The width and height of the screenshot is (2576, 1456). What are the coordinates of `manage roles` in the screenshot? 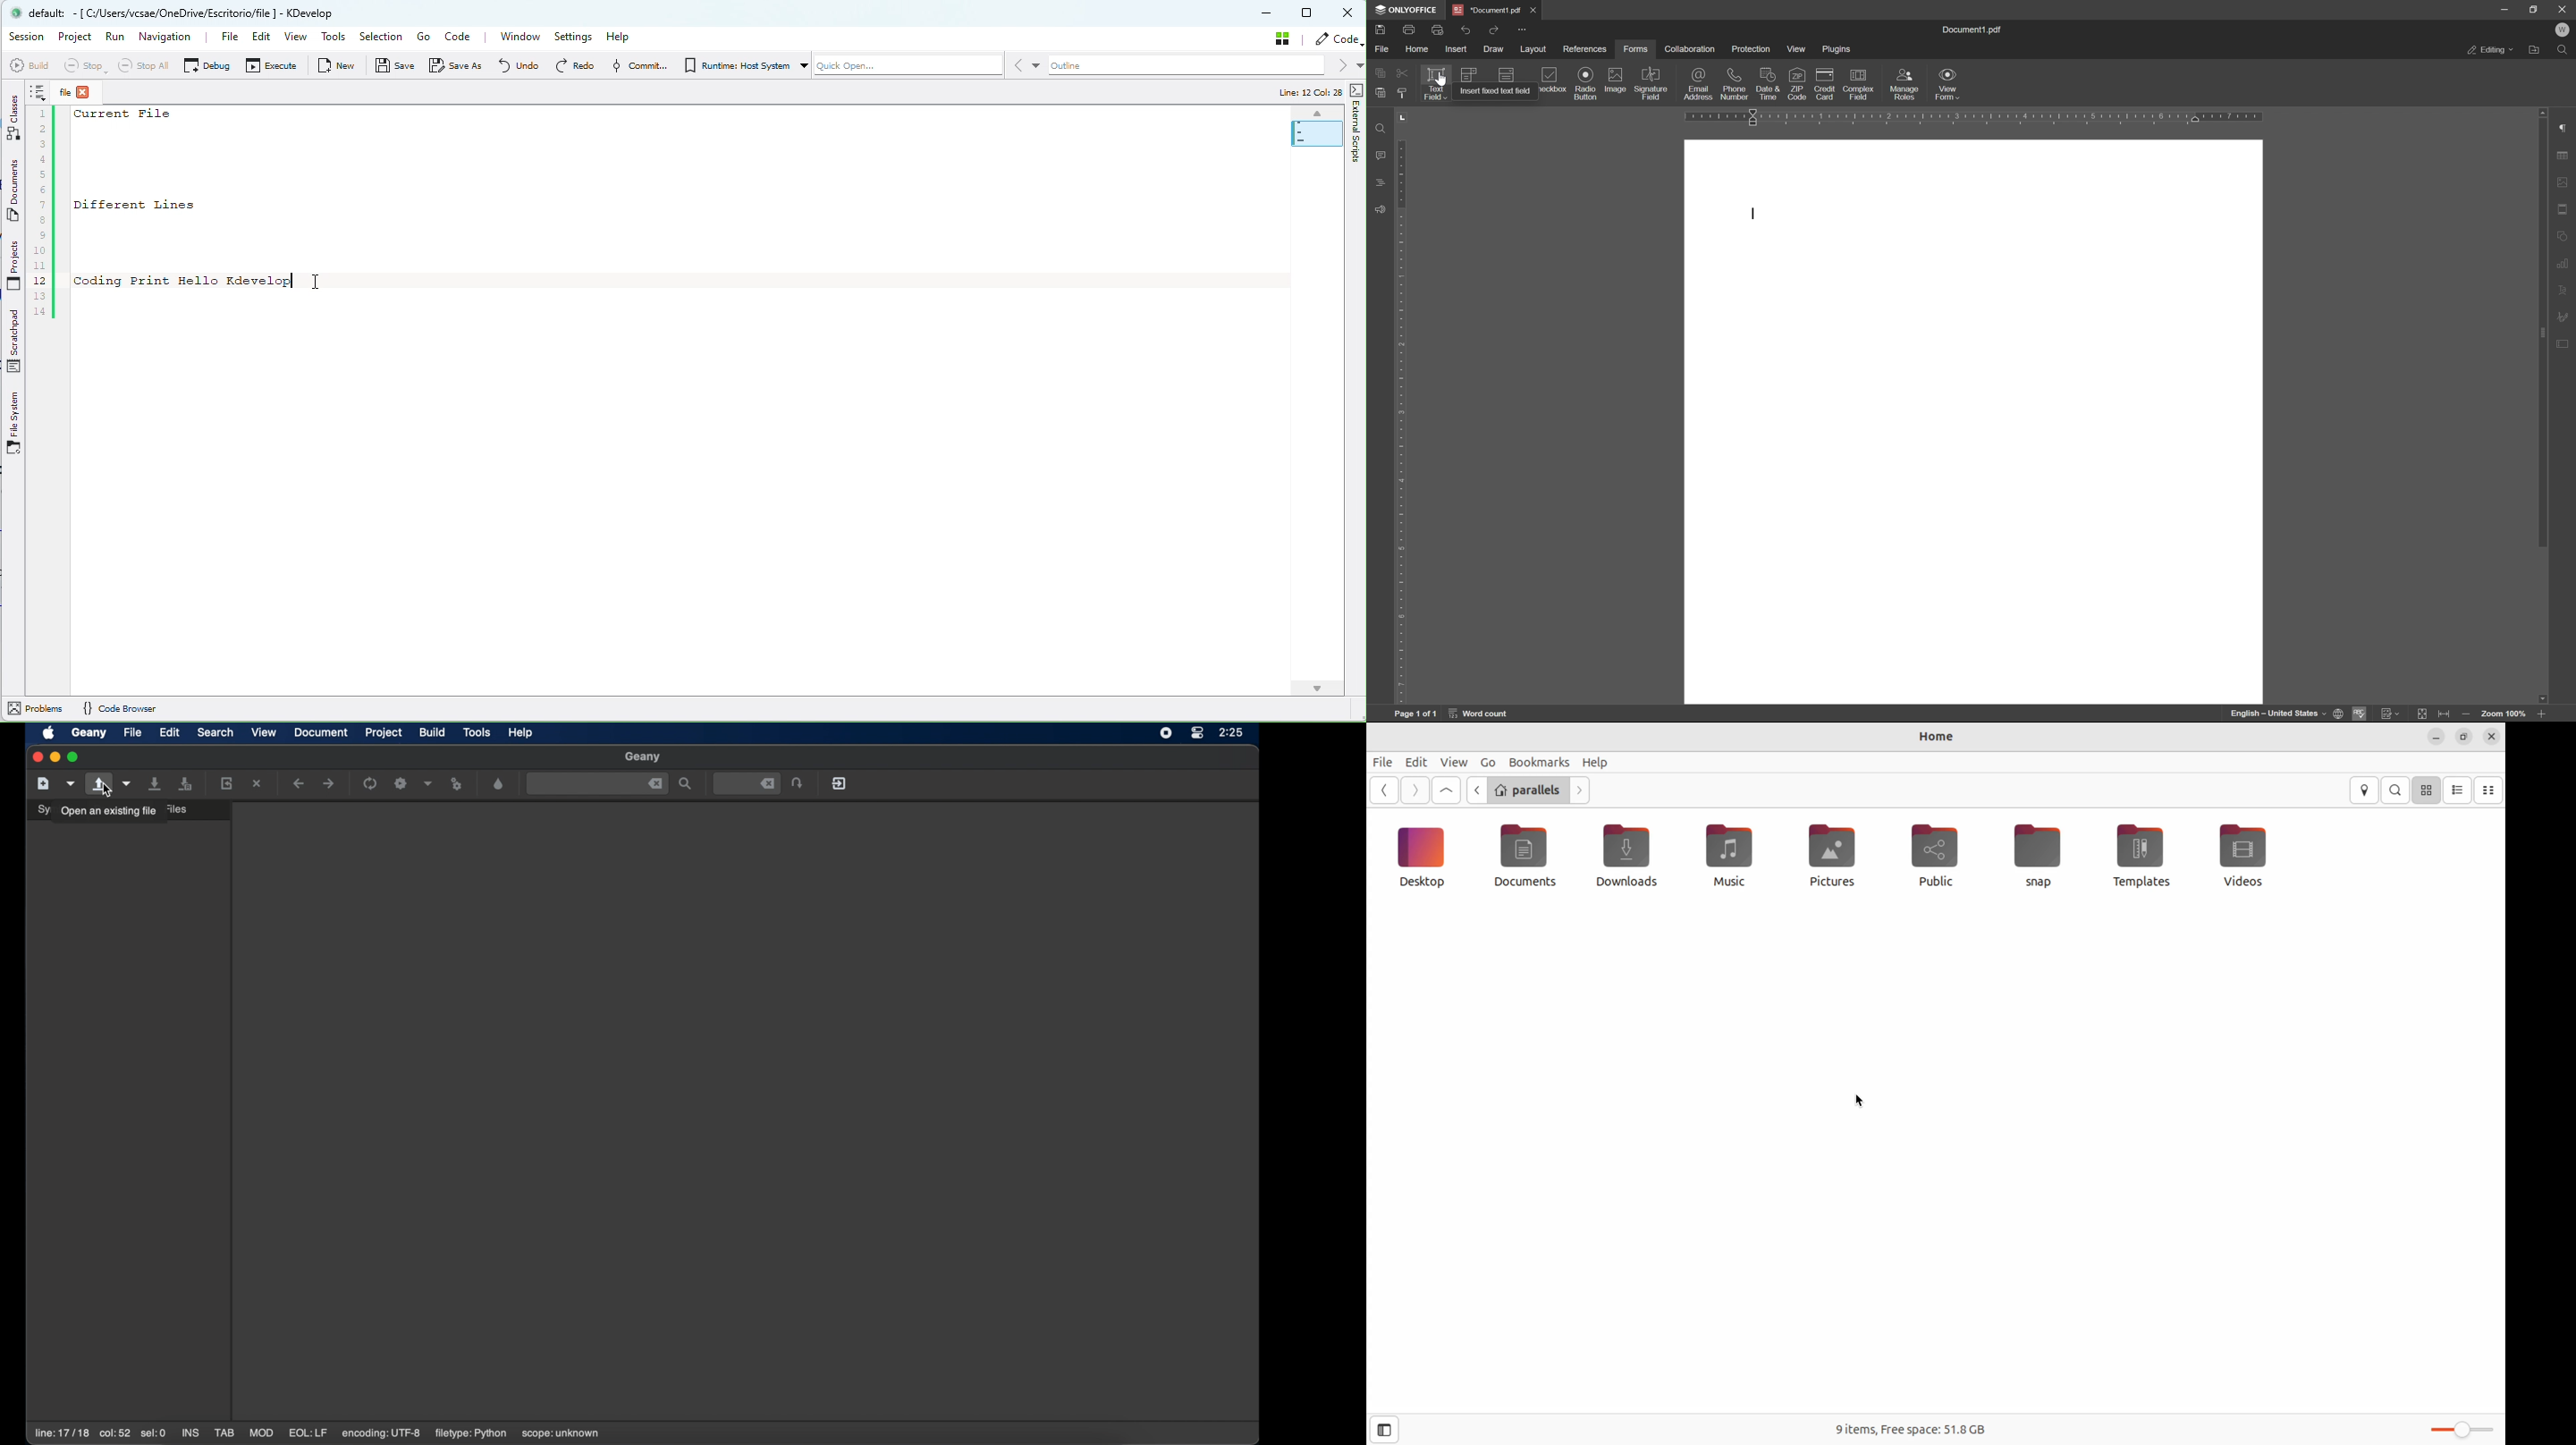 It's located at (1906, 84).